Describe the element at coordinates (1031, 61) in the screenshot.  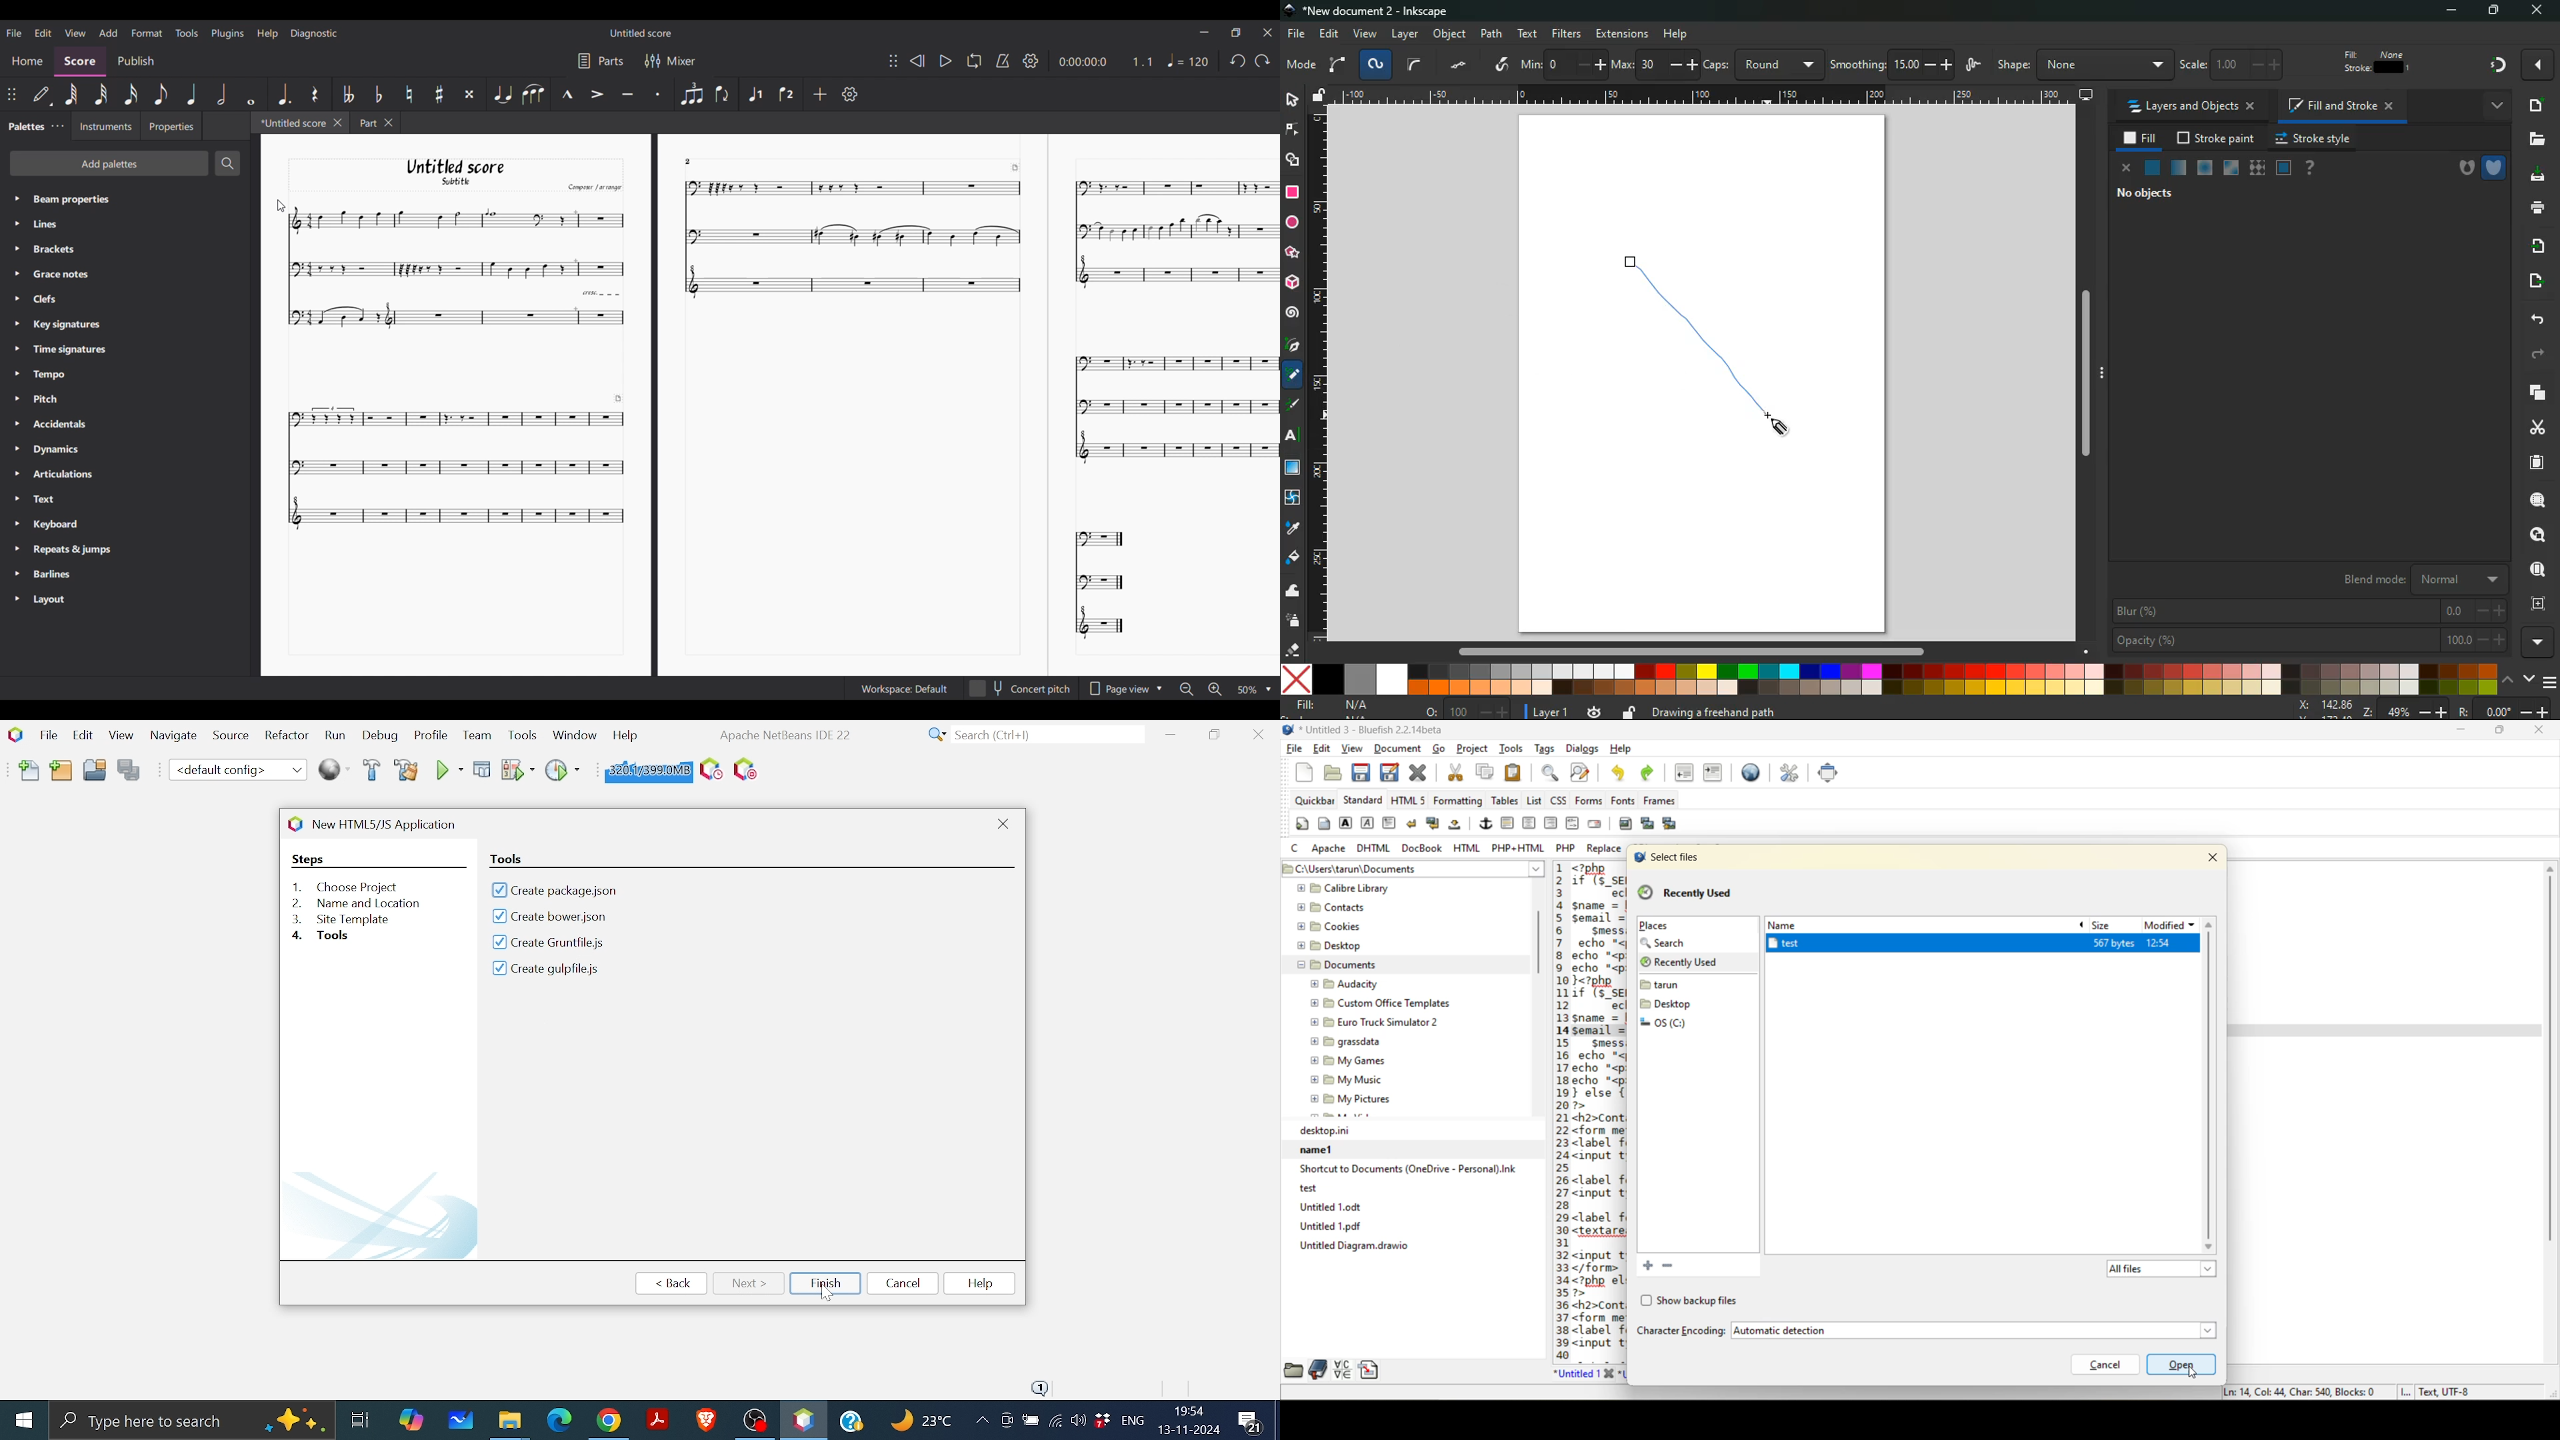
I see `Settings` at that location.